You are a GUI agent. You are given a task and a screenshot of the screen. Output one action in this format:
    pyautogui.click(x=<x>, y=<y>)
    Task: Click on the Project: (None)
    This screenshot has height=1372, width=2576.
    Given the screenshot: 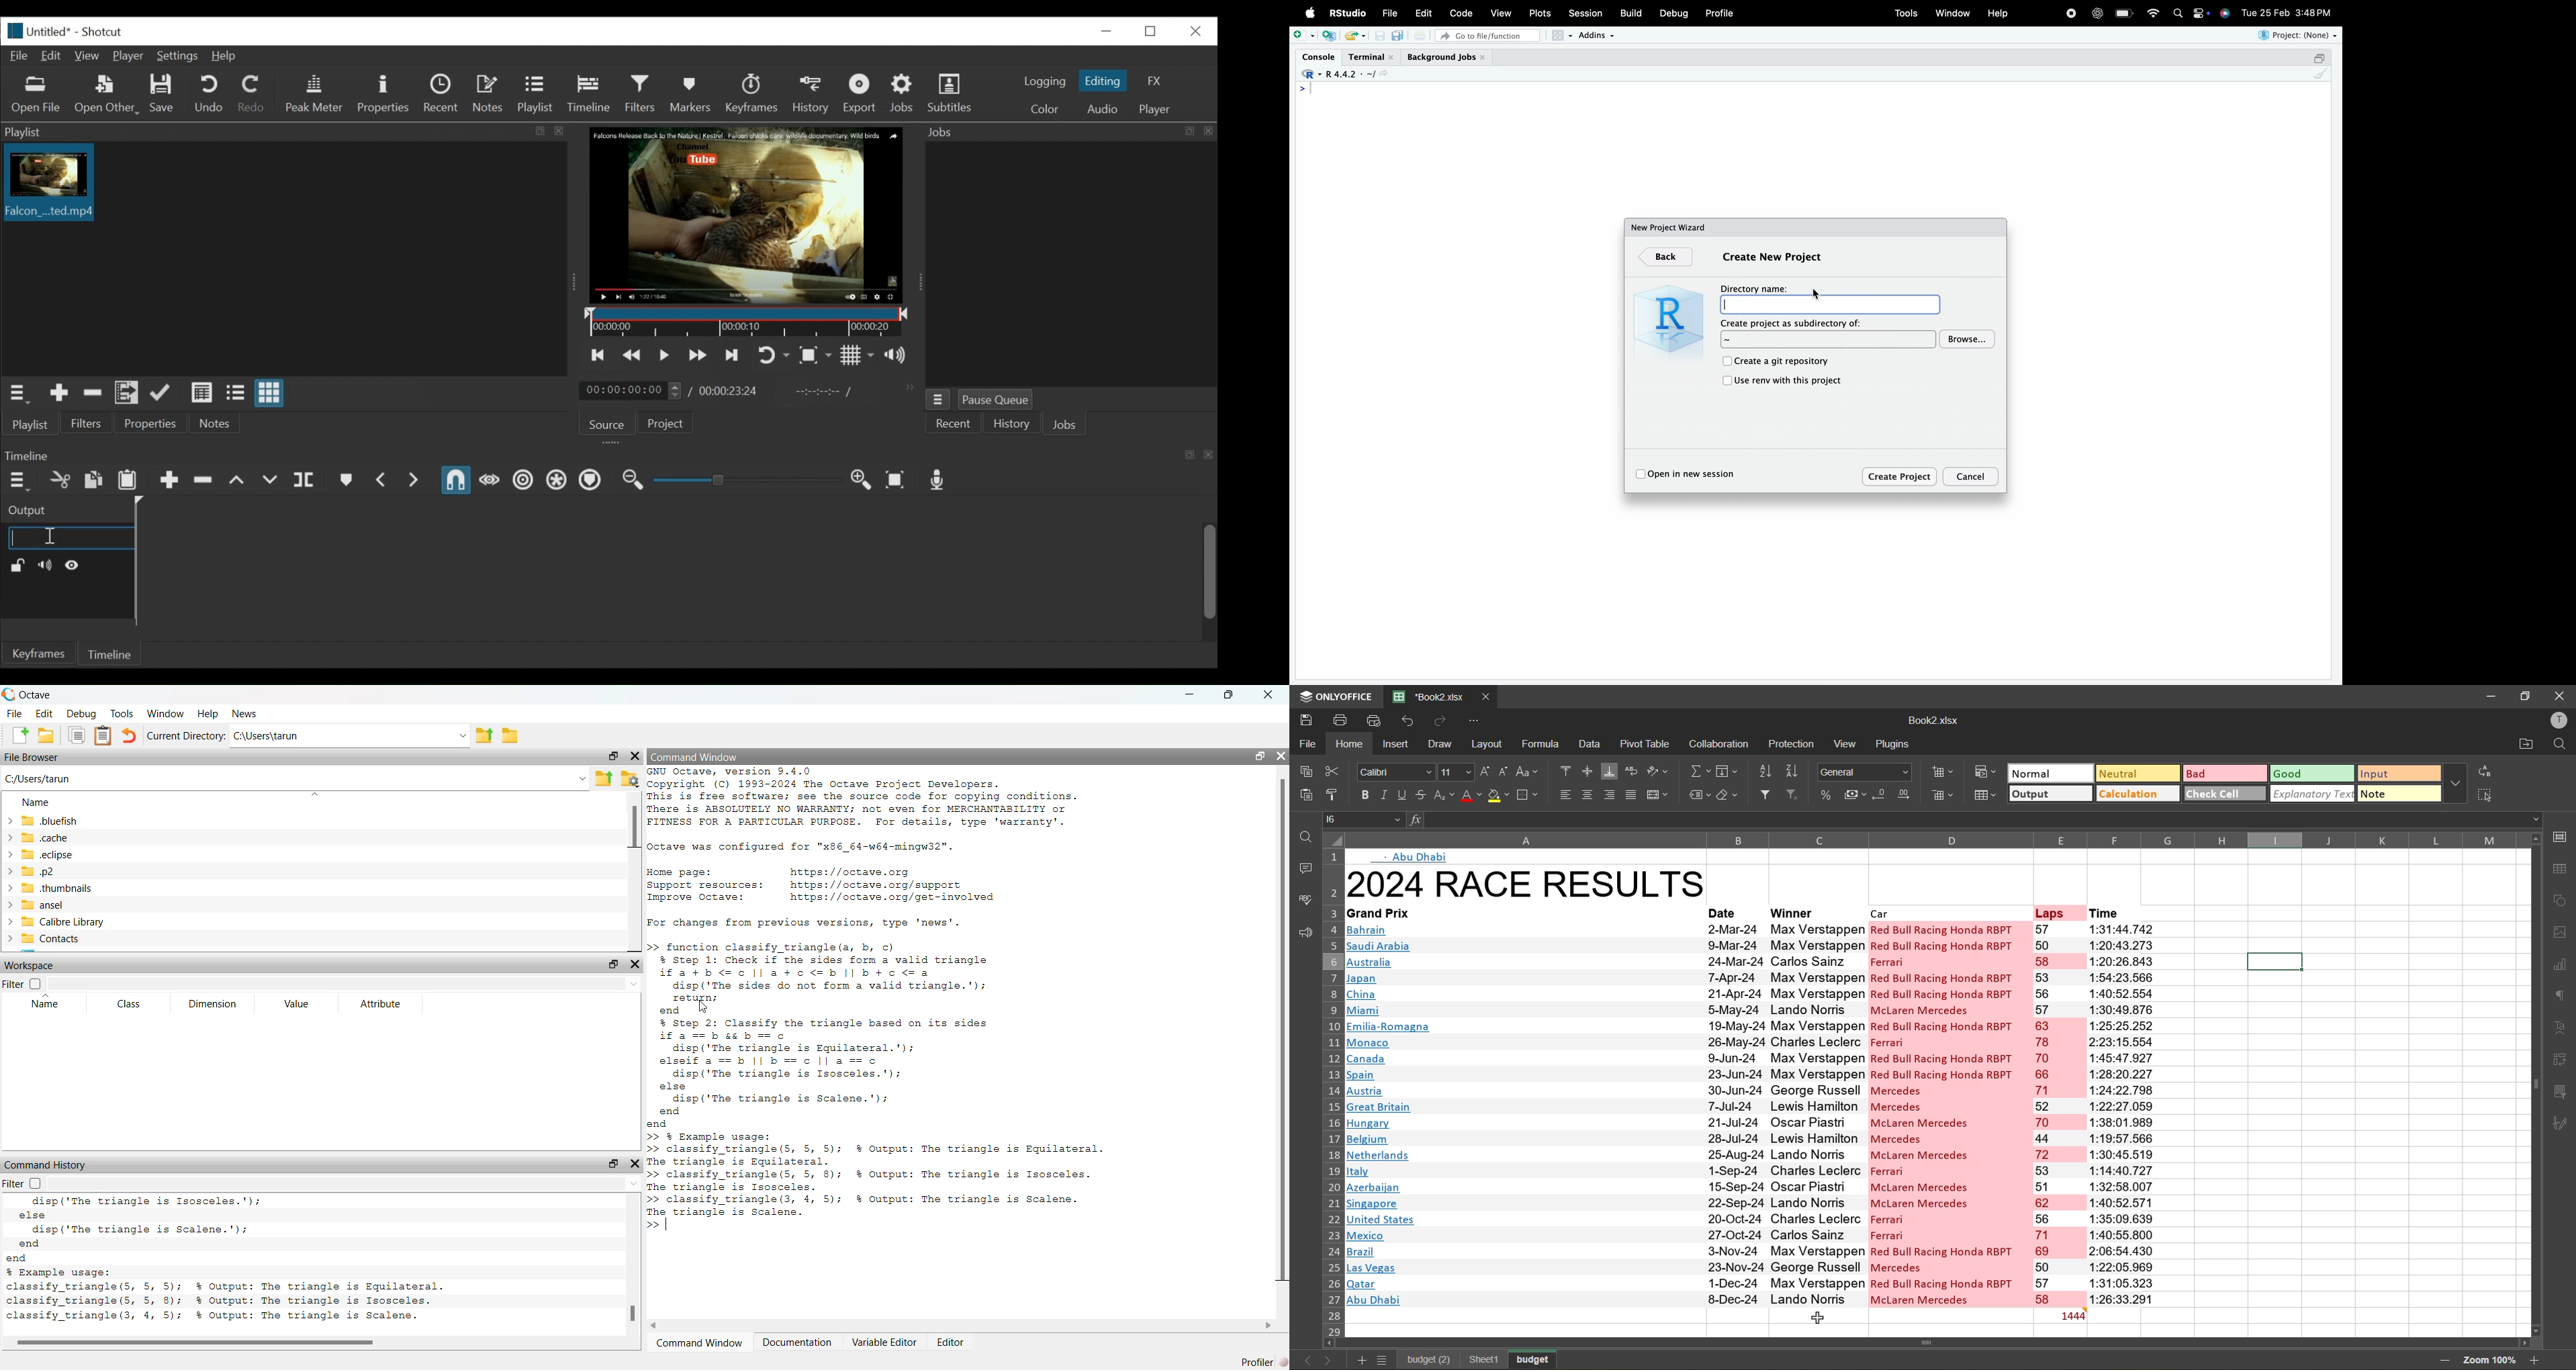 What is the action you would take?
    pyautogui.click(x=2296, y=35)
    